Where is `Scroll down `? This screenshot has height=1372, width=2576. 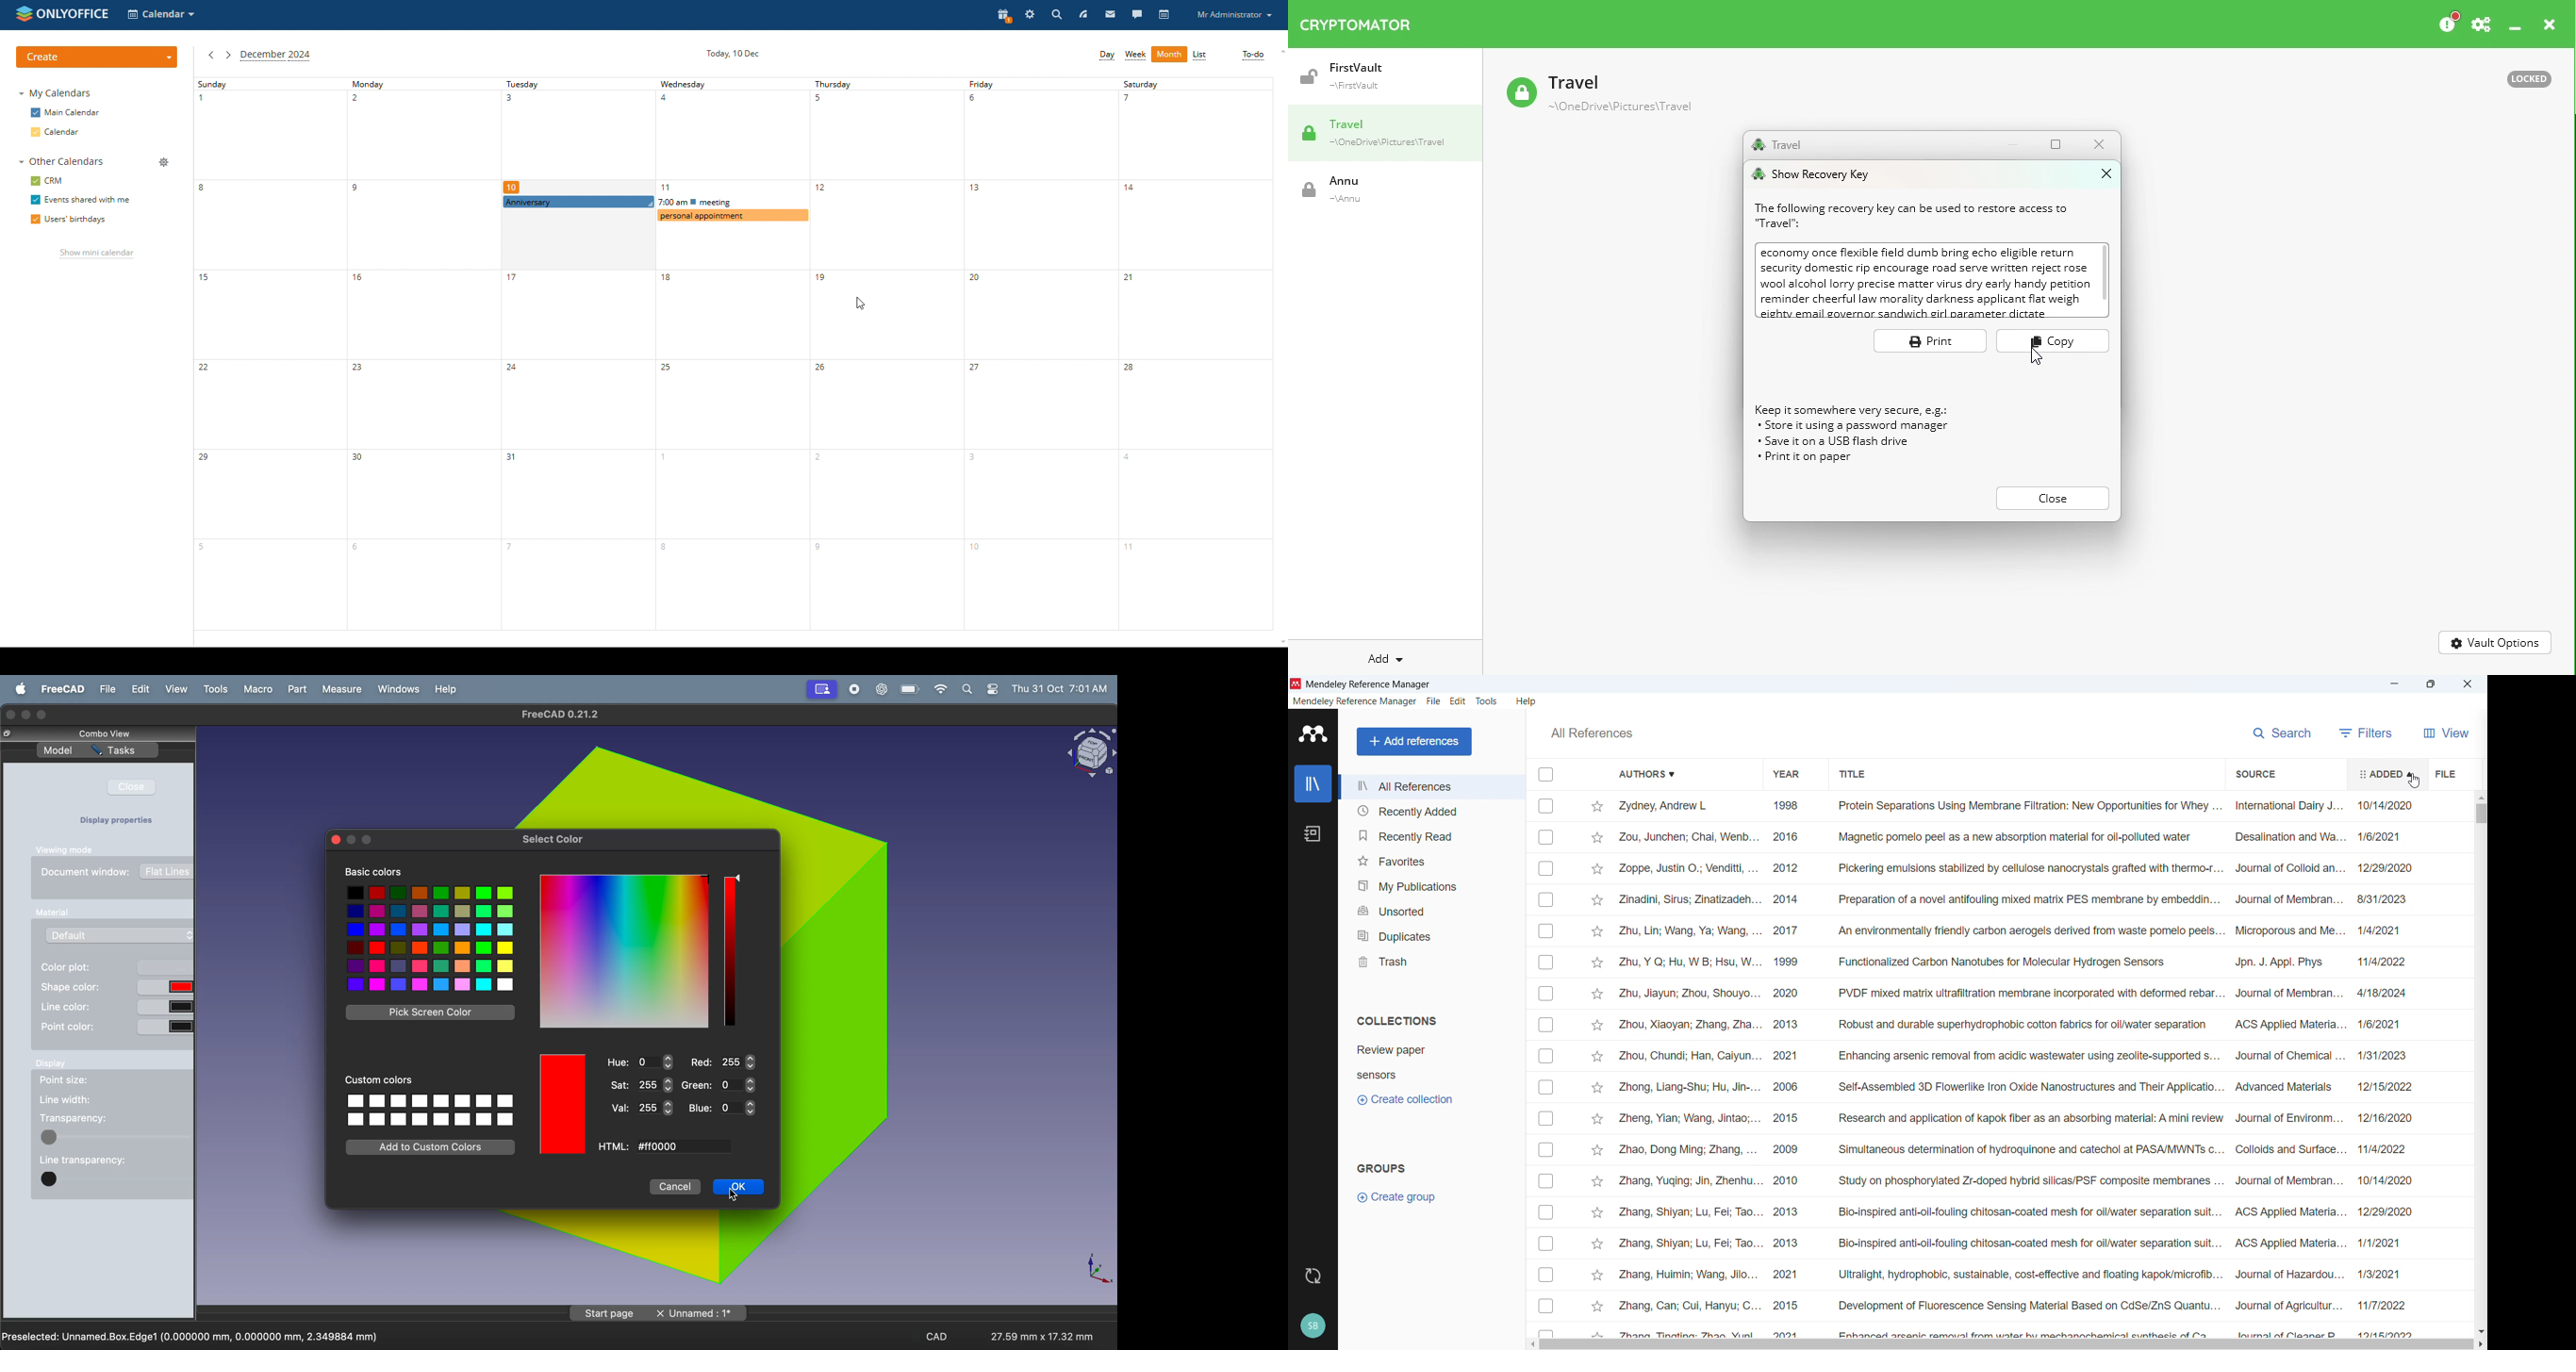 Scroll down  is located at coordinates (2480, 1330).